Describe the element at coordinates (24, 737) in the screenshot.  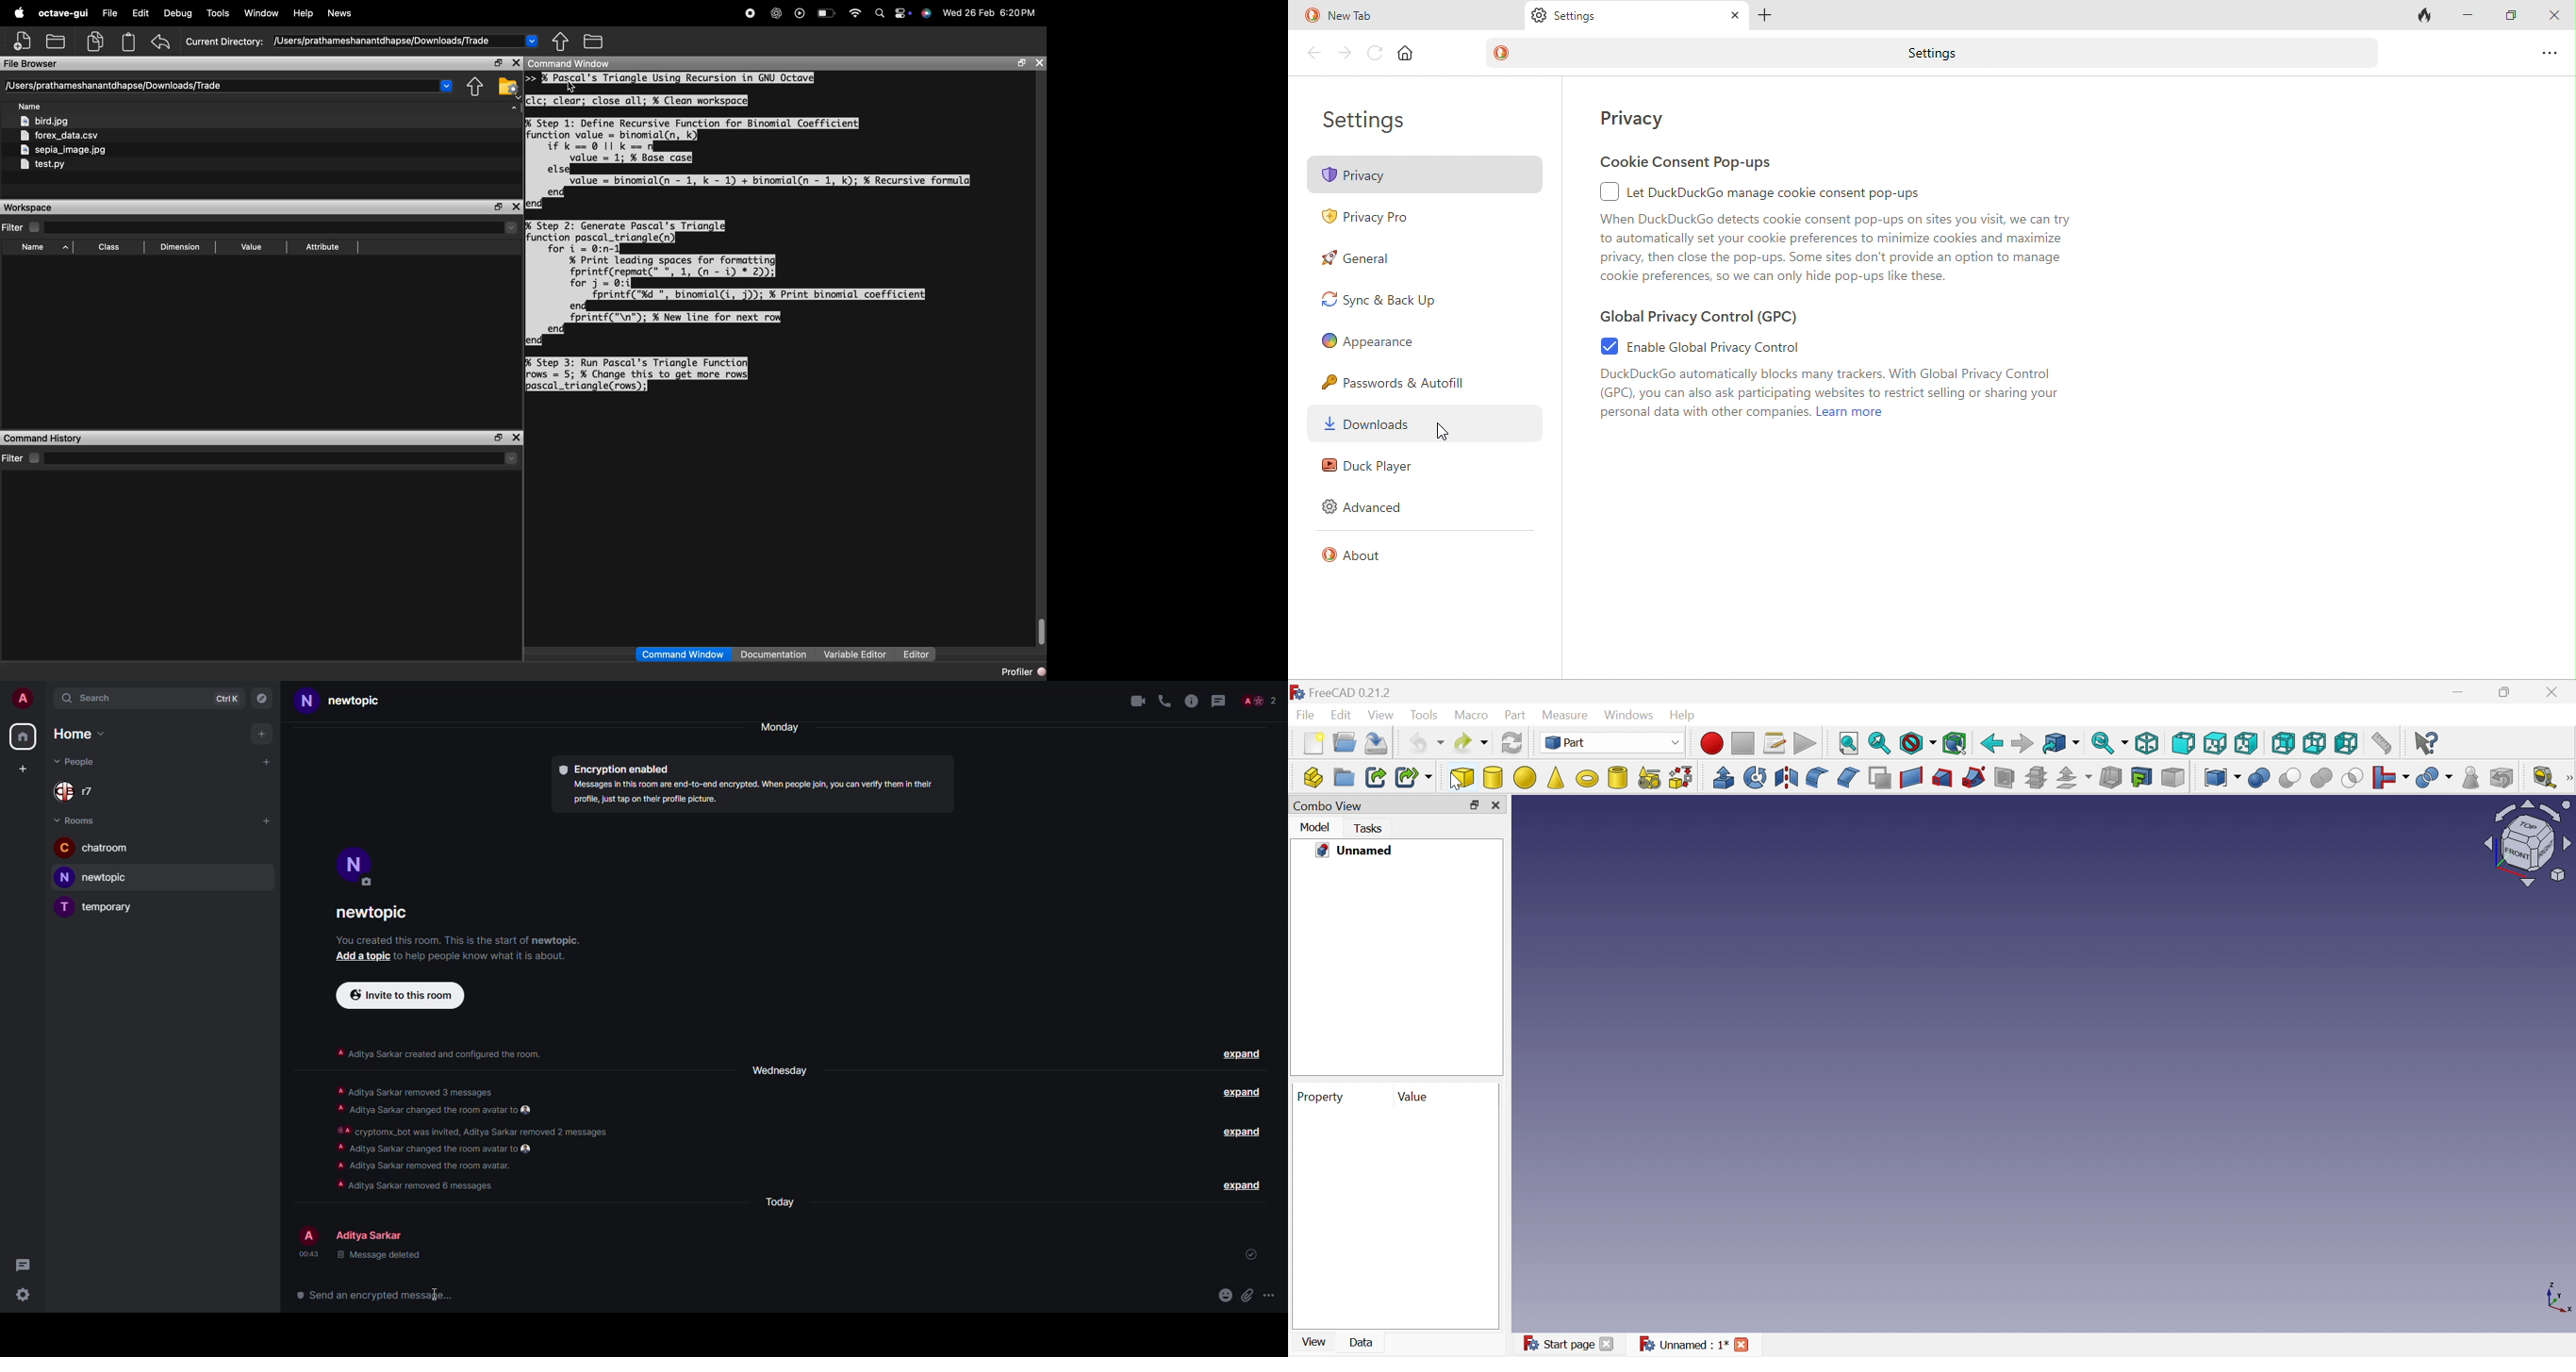
I see `home` at that location.